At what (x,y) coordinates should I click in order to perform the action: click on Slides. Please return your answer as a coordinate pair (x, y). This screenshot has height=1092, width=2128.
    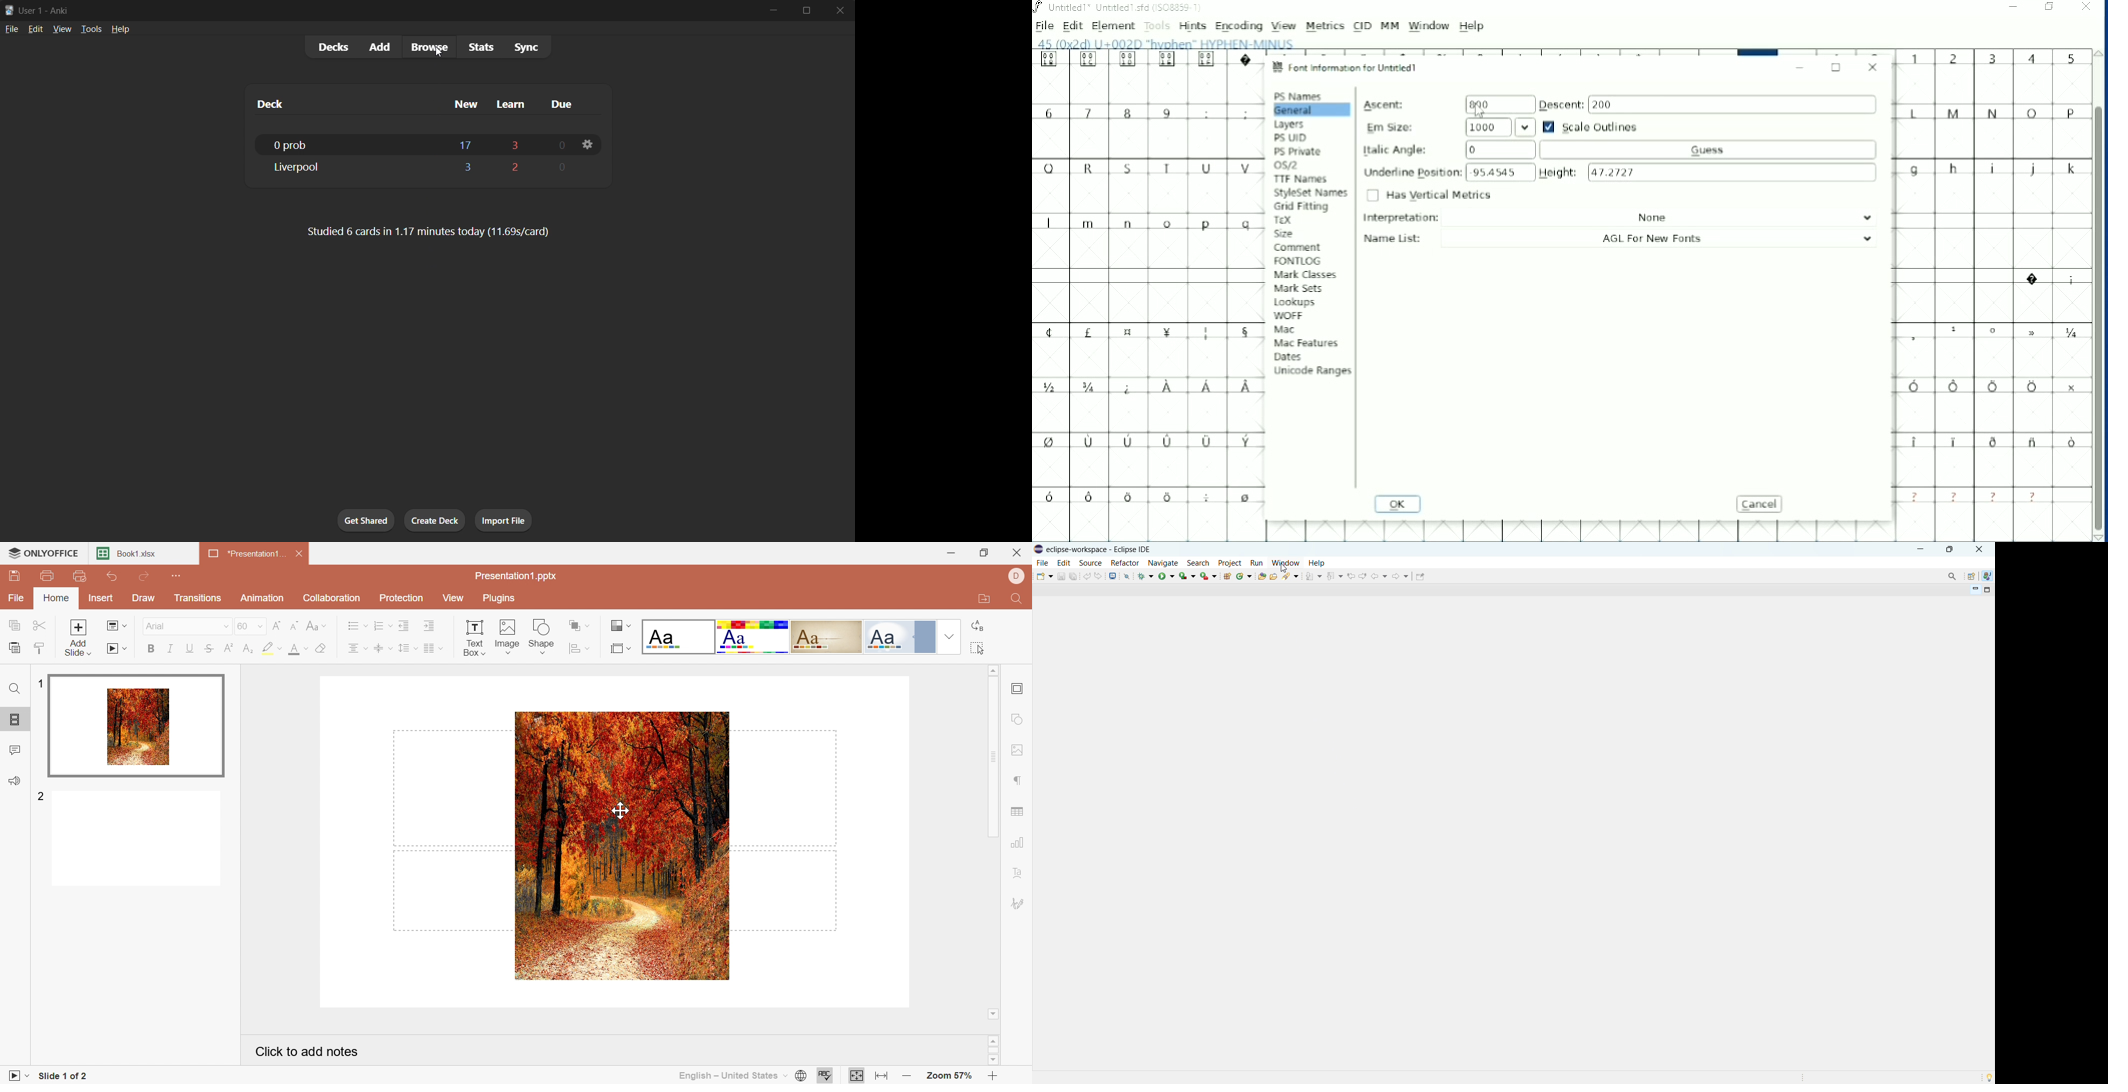
    Looking at the image, I should click on (15, 720).